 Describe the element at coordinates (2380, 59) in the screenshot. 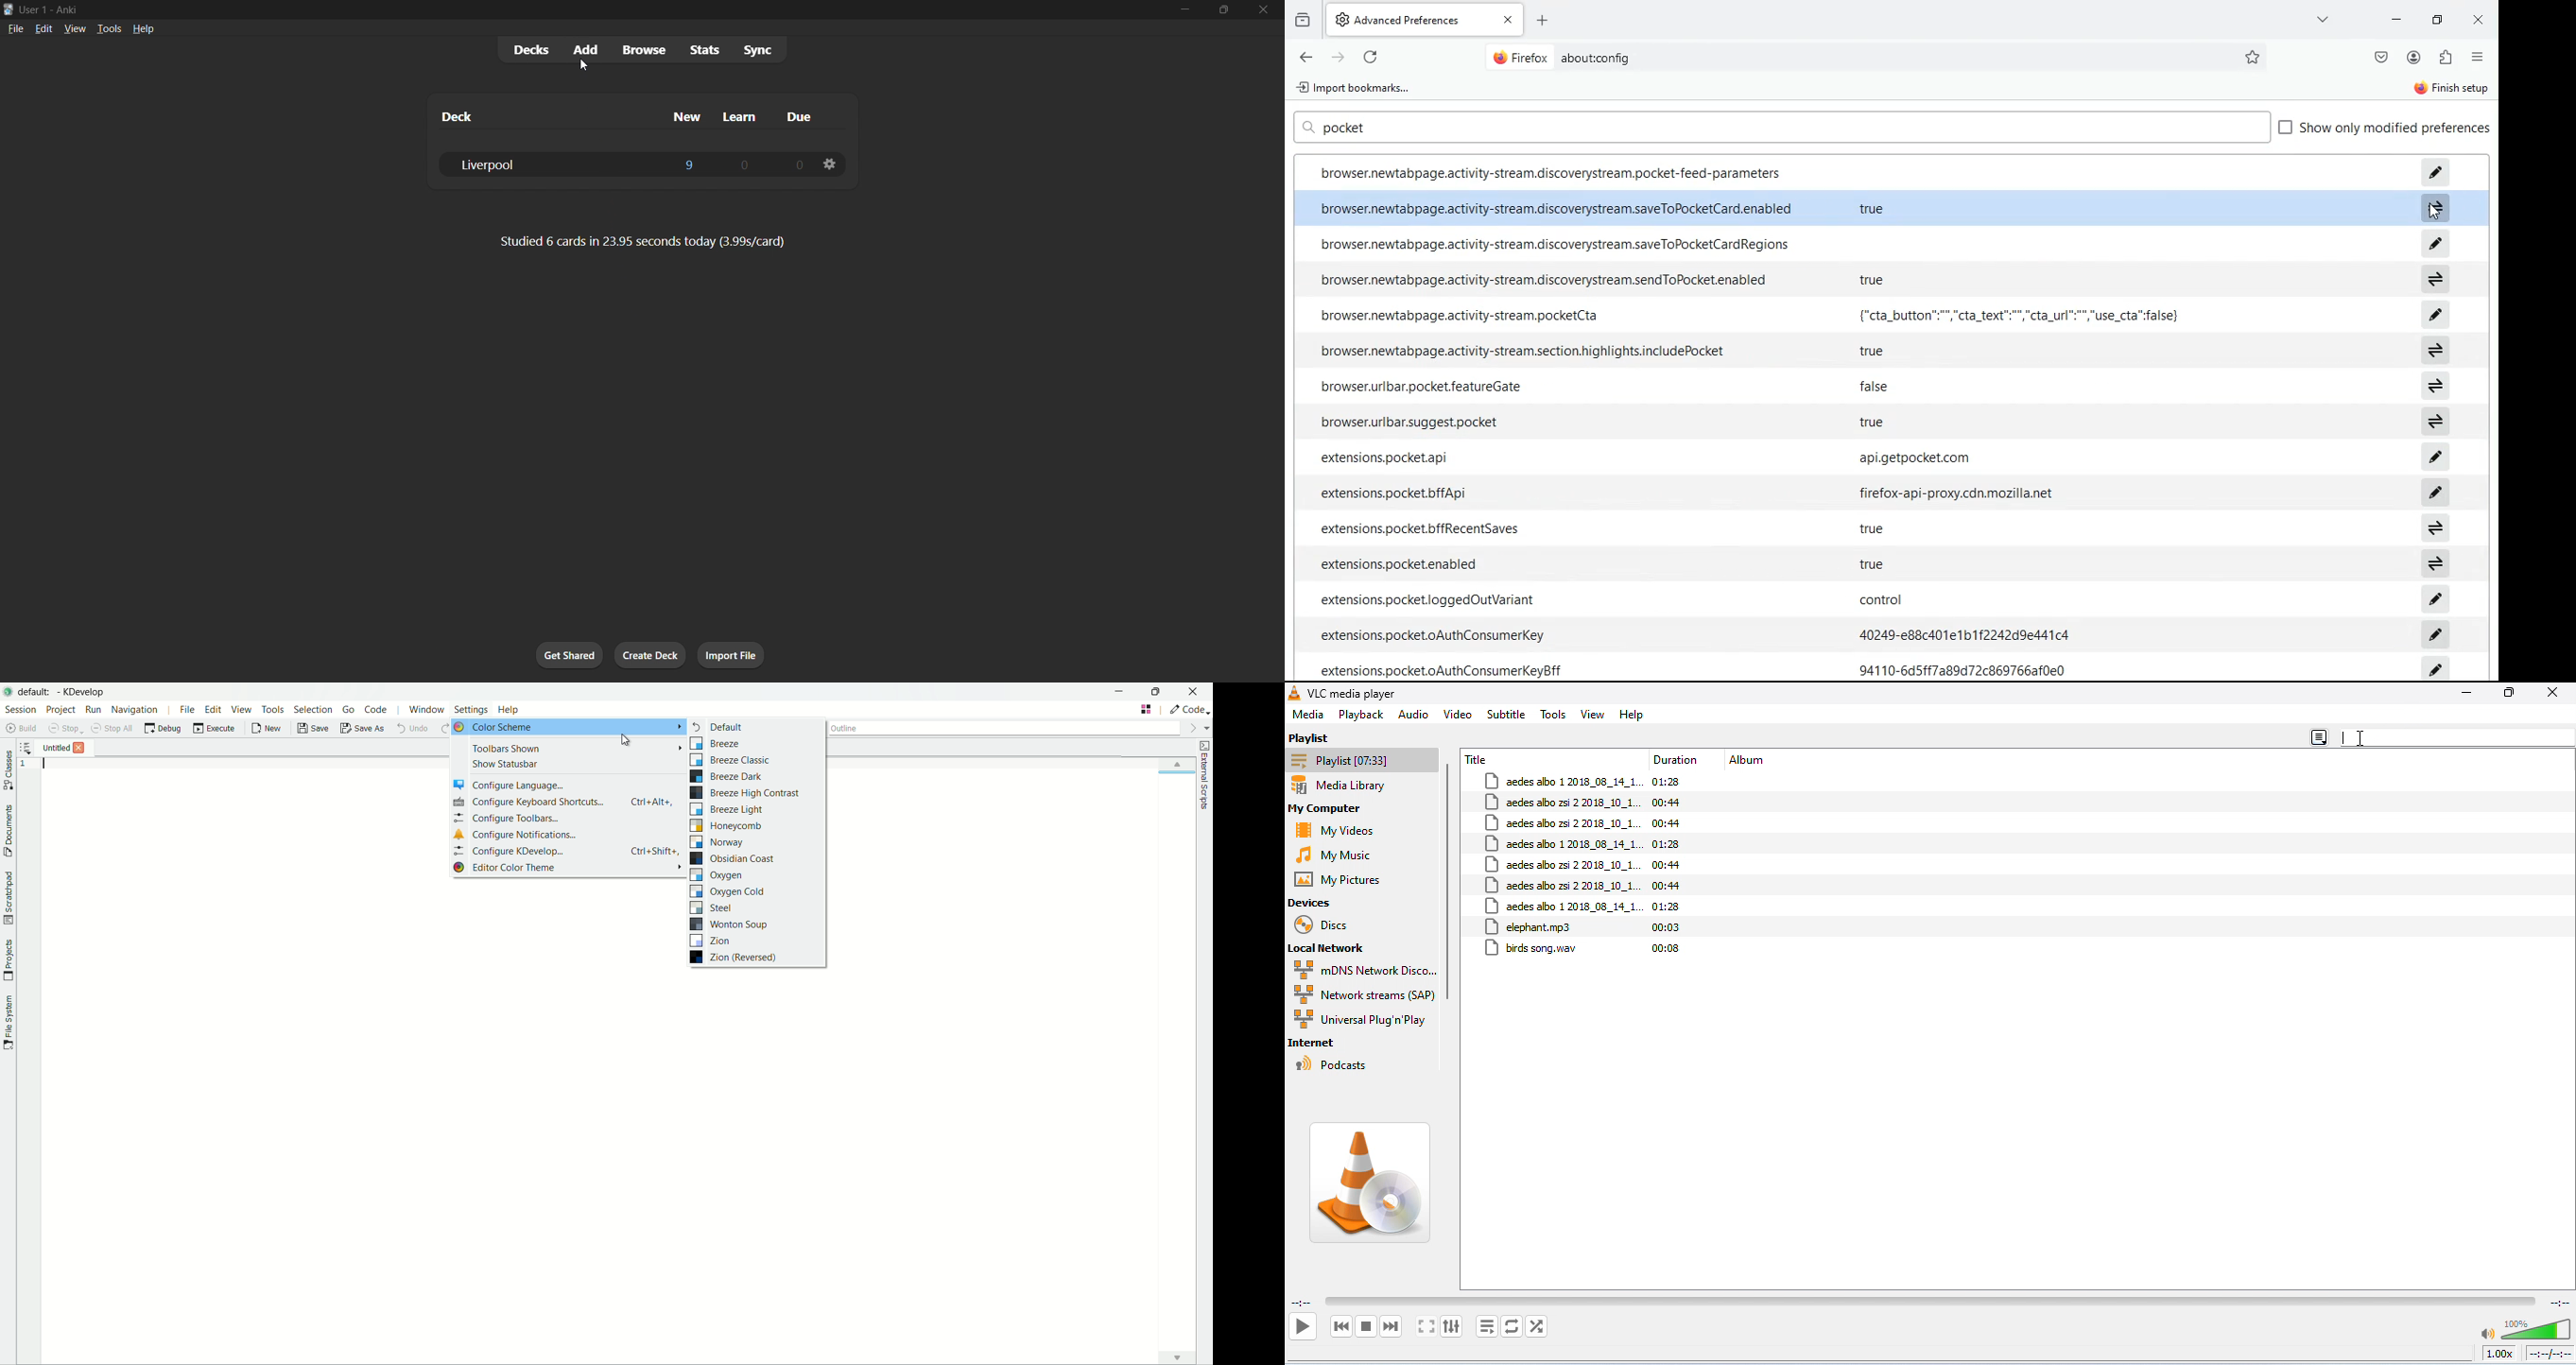

I see `save pocket` at that location.